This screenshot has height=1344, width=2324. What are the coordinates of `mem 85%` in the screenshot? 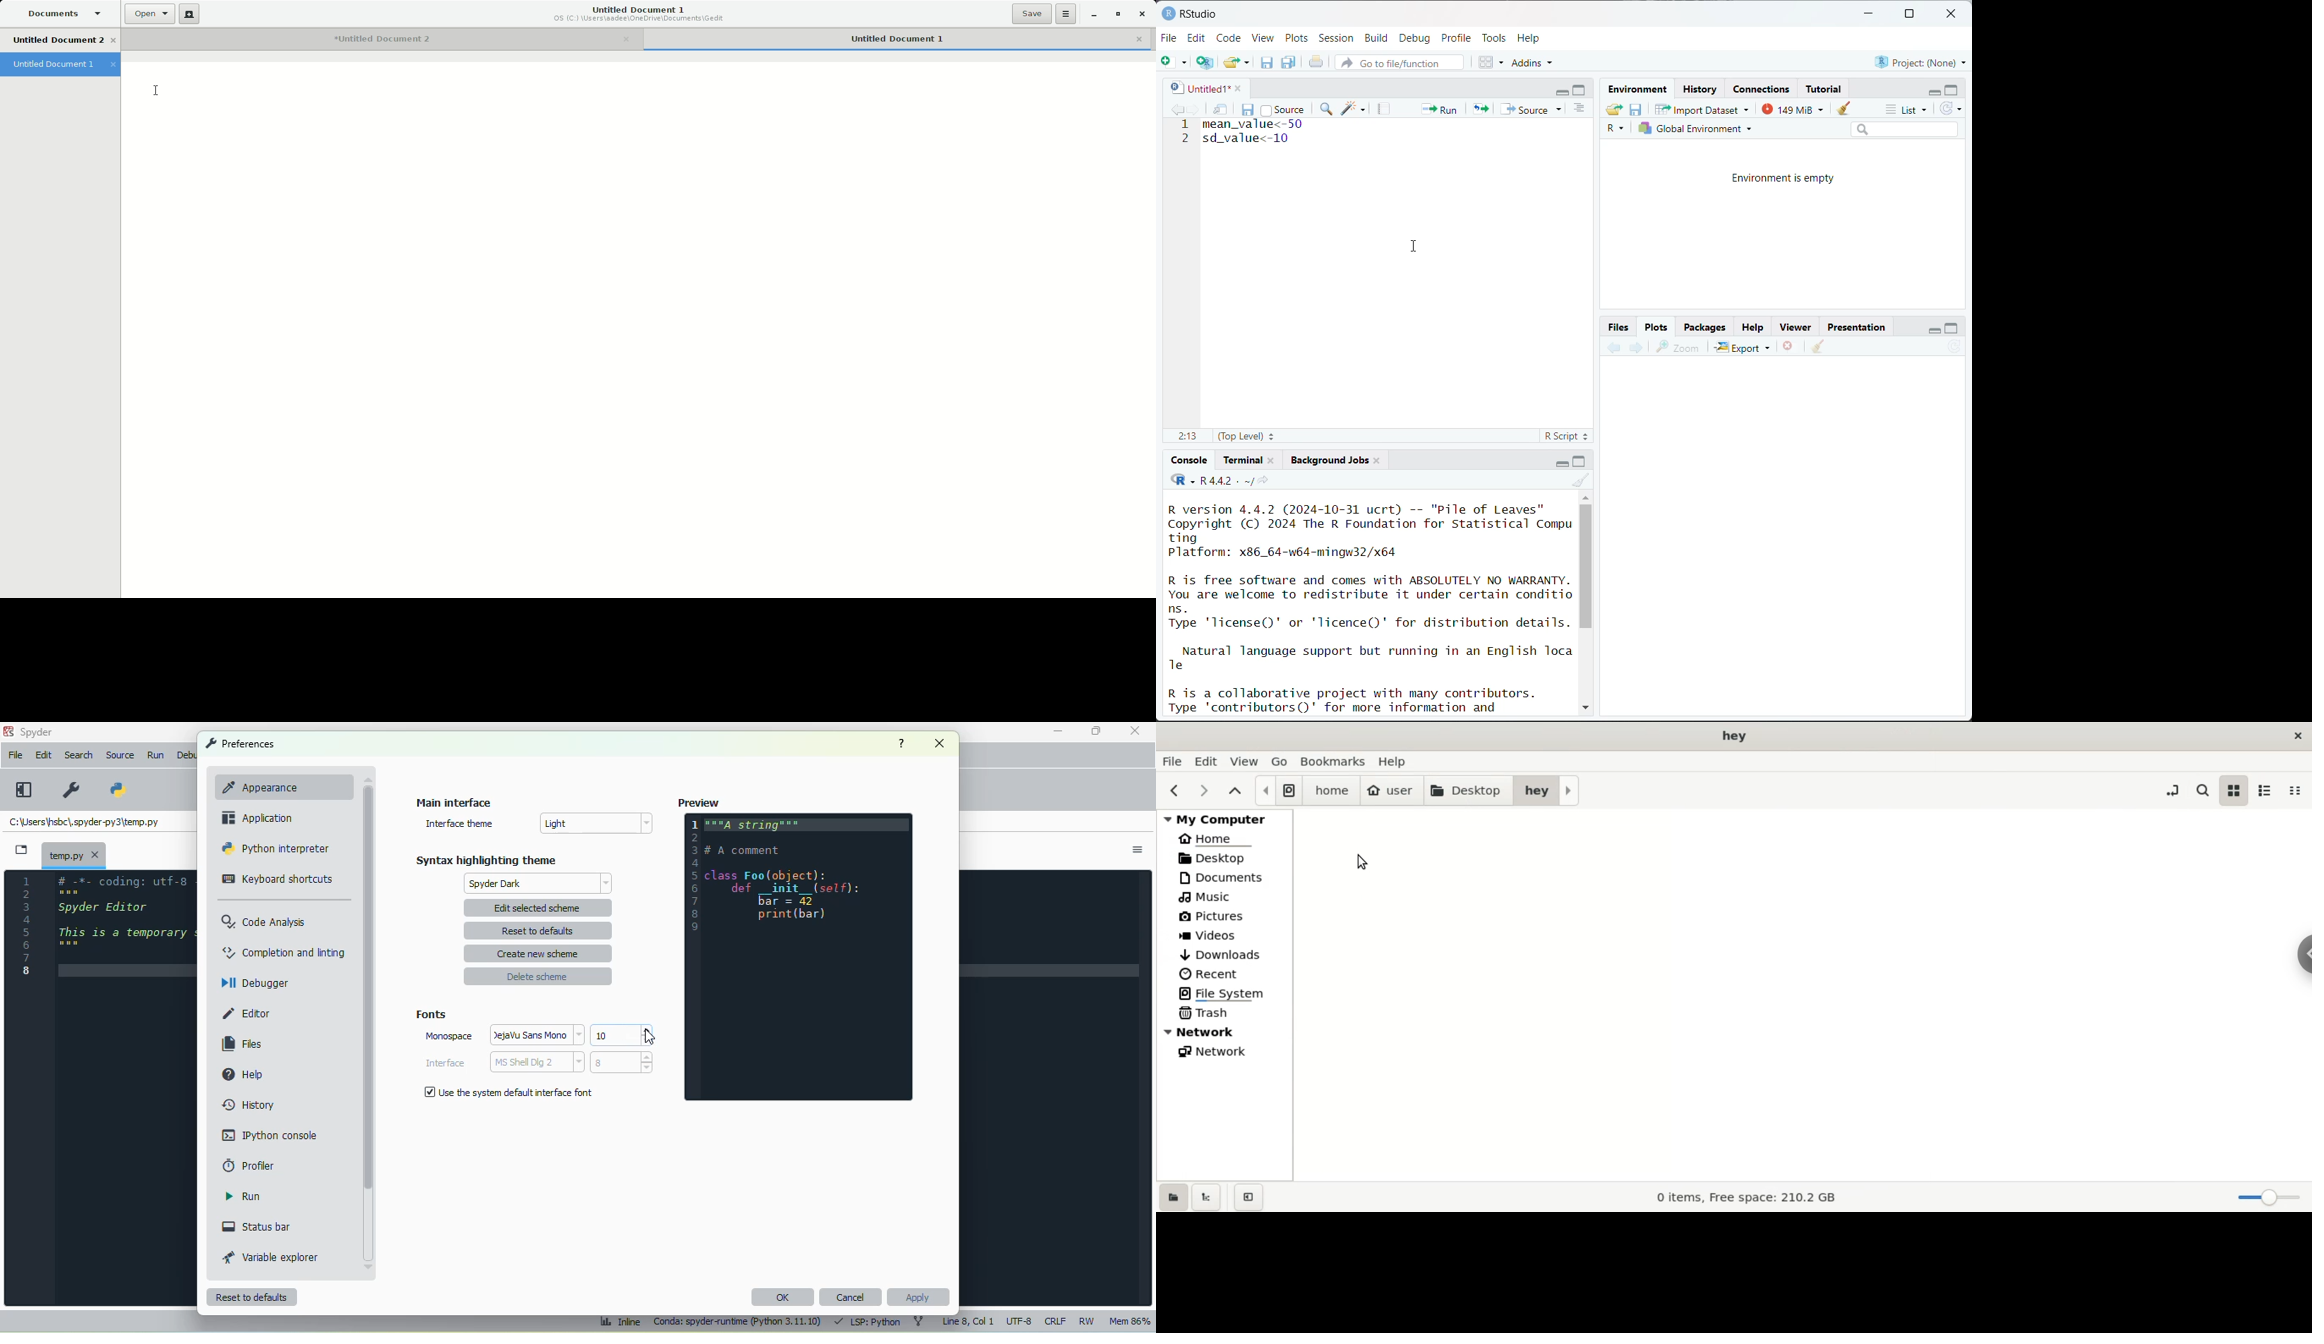 It's located at (1129, 1320).